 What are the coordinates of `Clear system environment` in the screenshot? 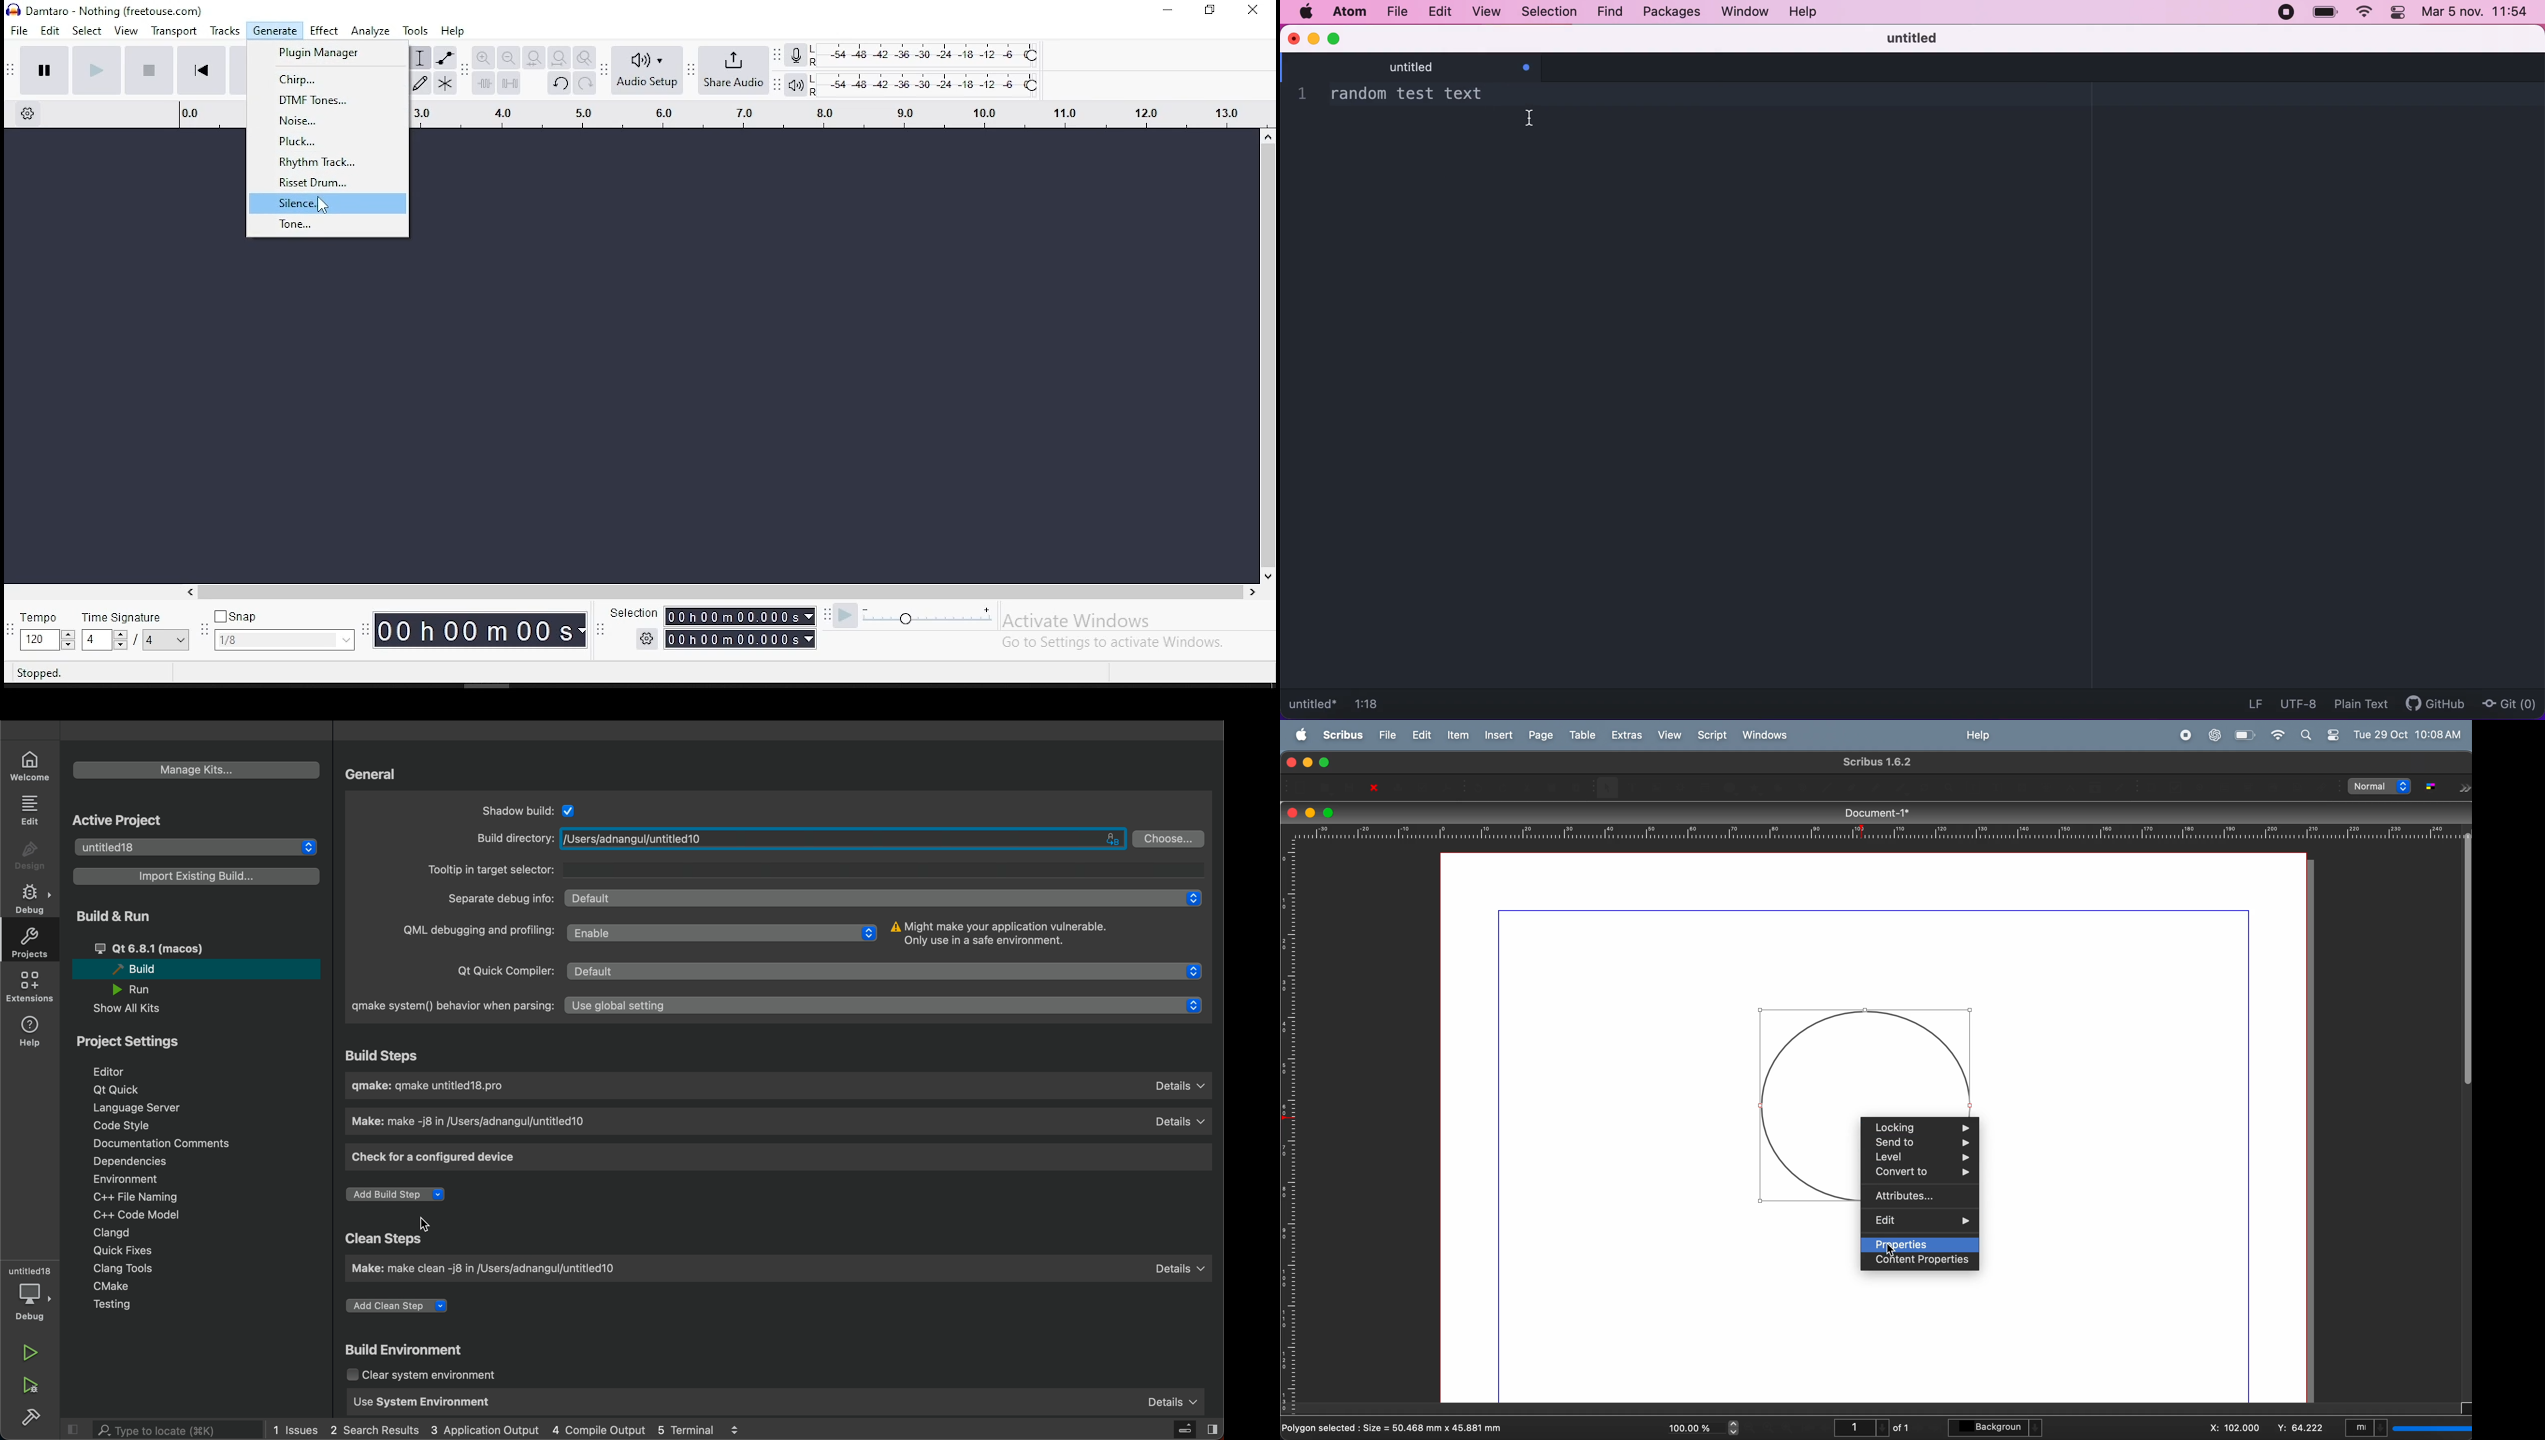 It's located at (425, 1376).